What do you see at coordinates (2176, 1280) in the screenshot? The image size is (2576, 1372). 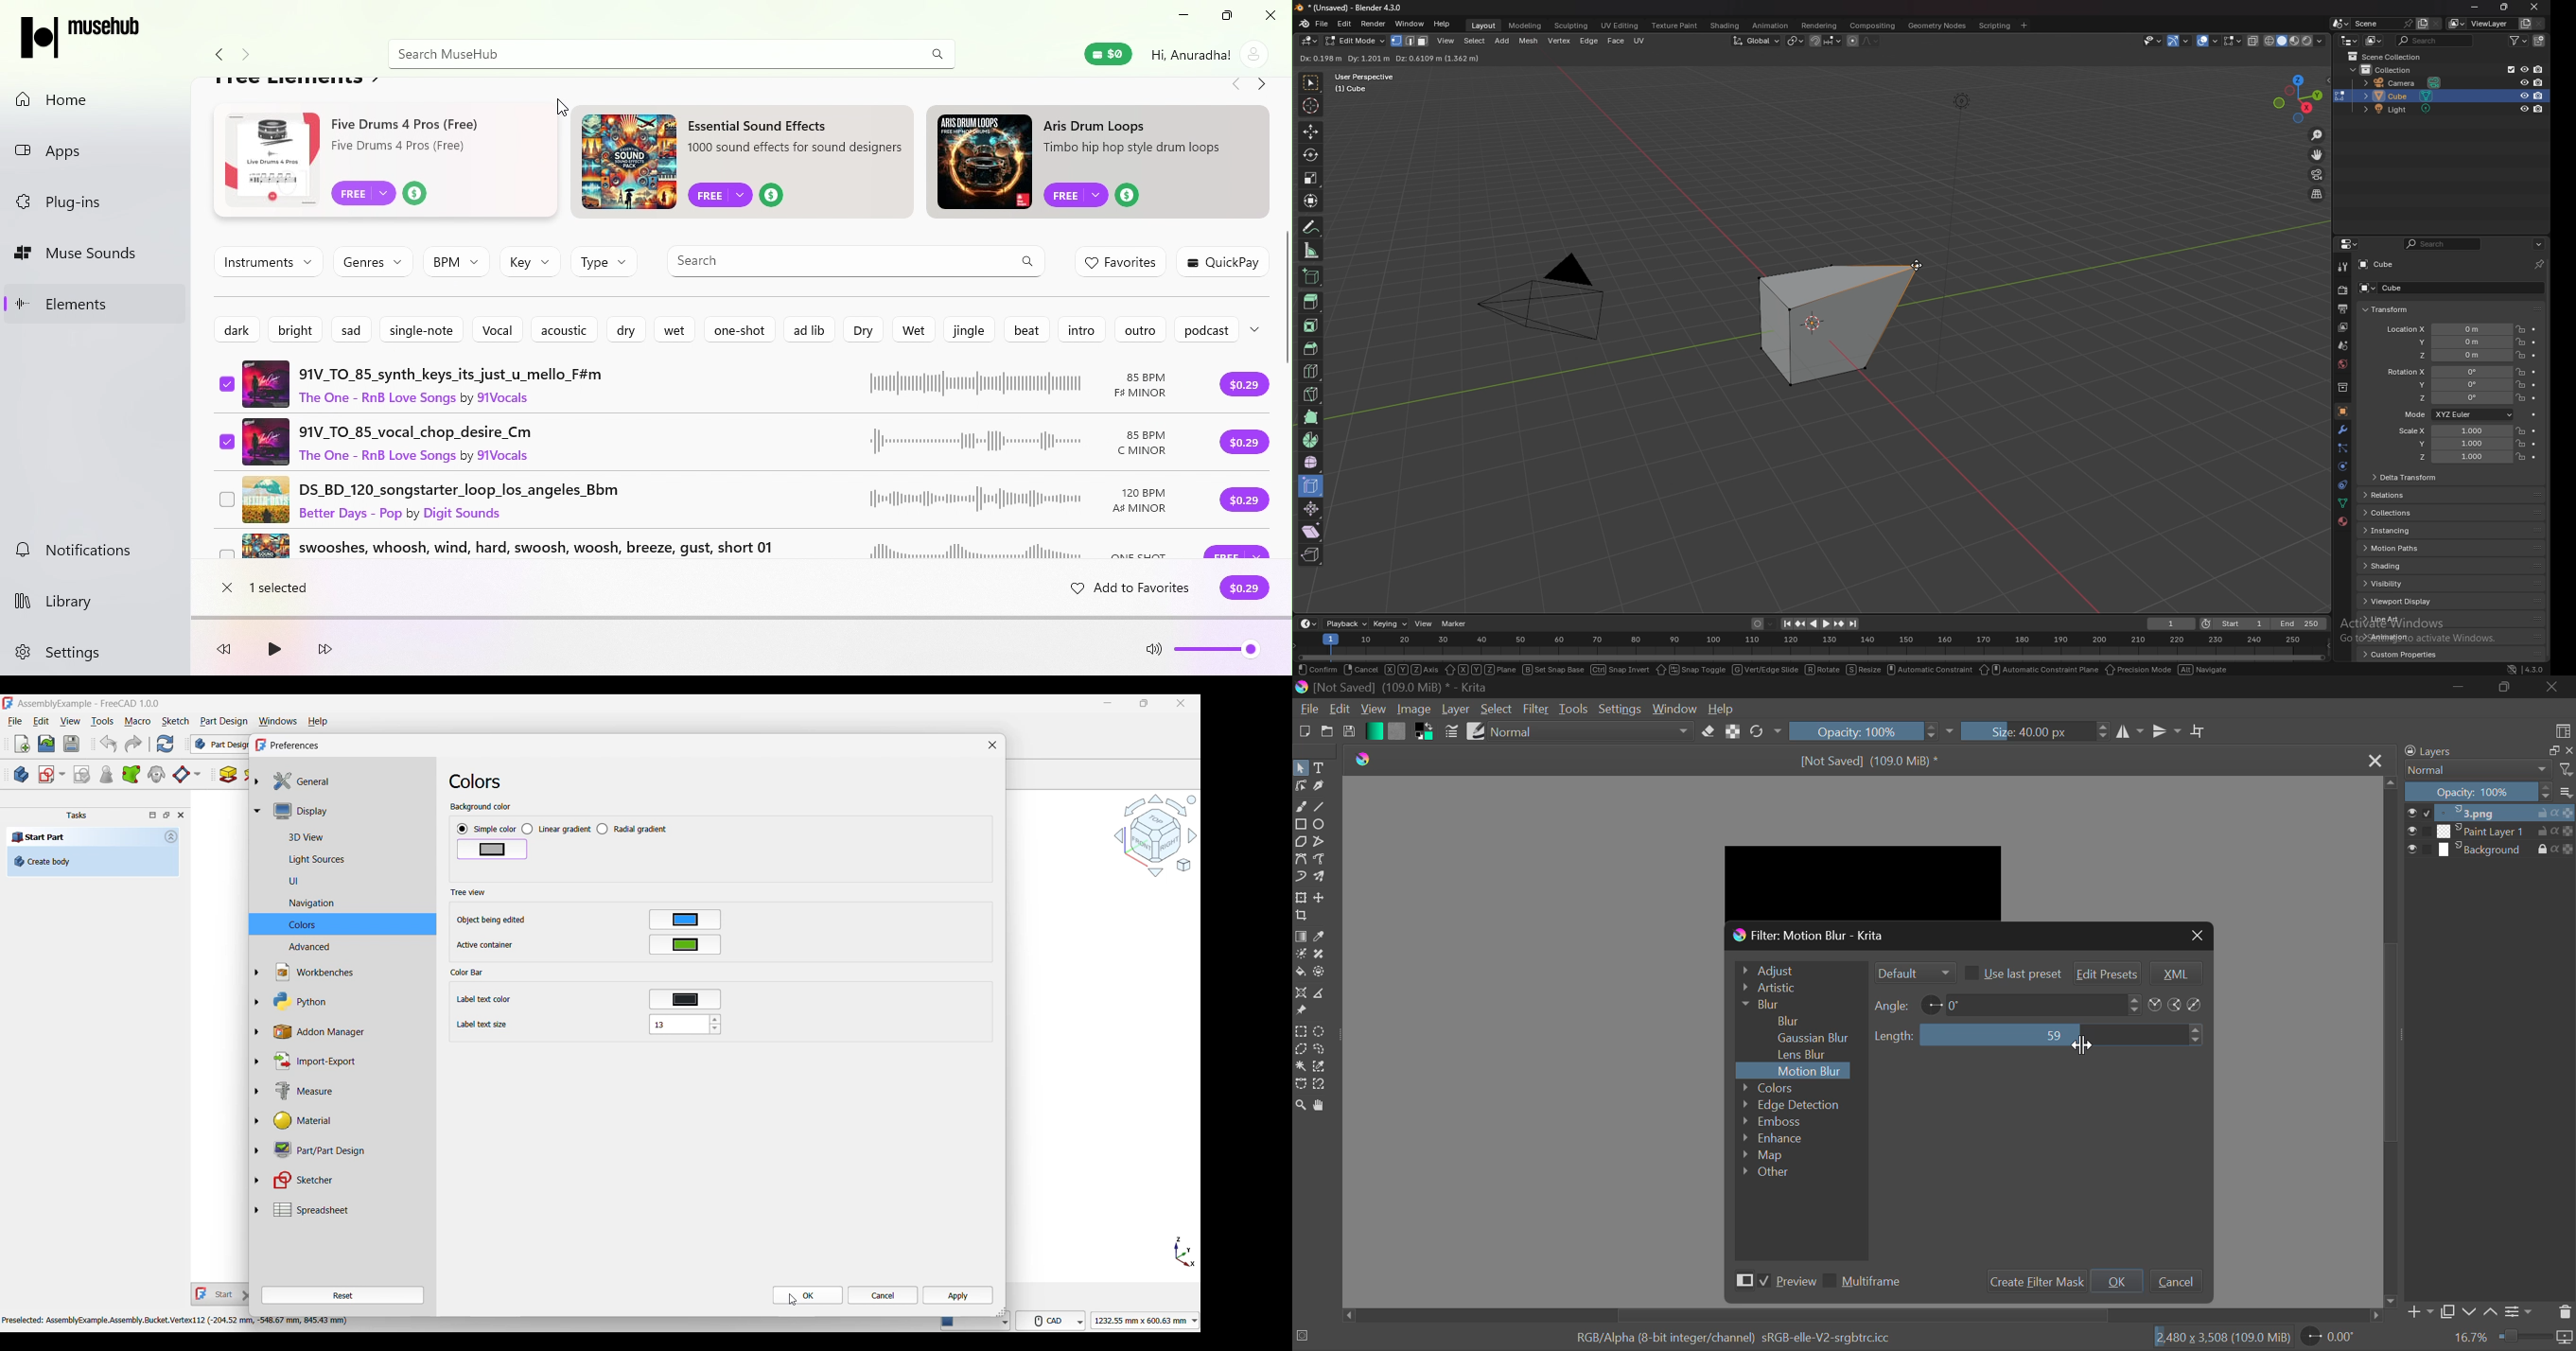 I see `Cancel` at bounding box center [2176, 1280].